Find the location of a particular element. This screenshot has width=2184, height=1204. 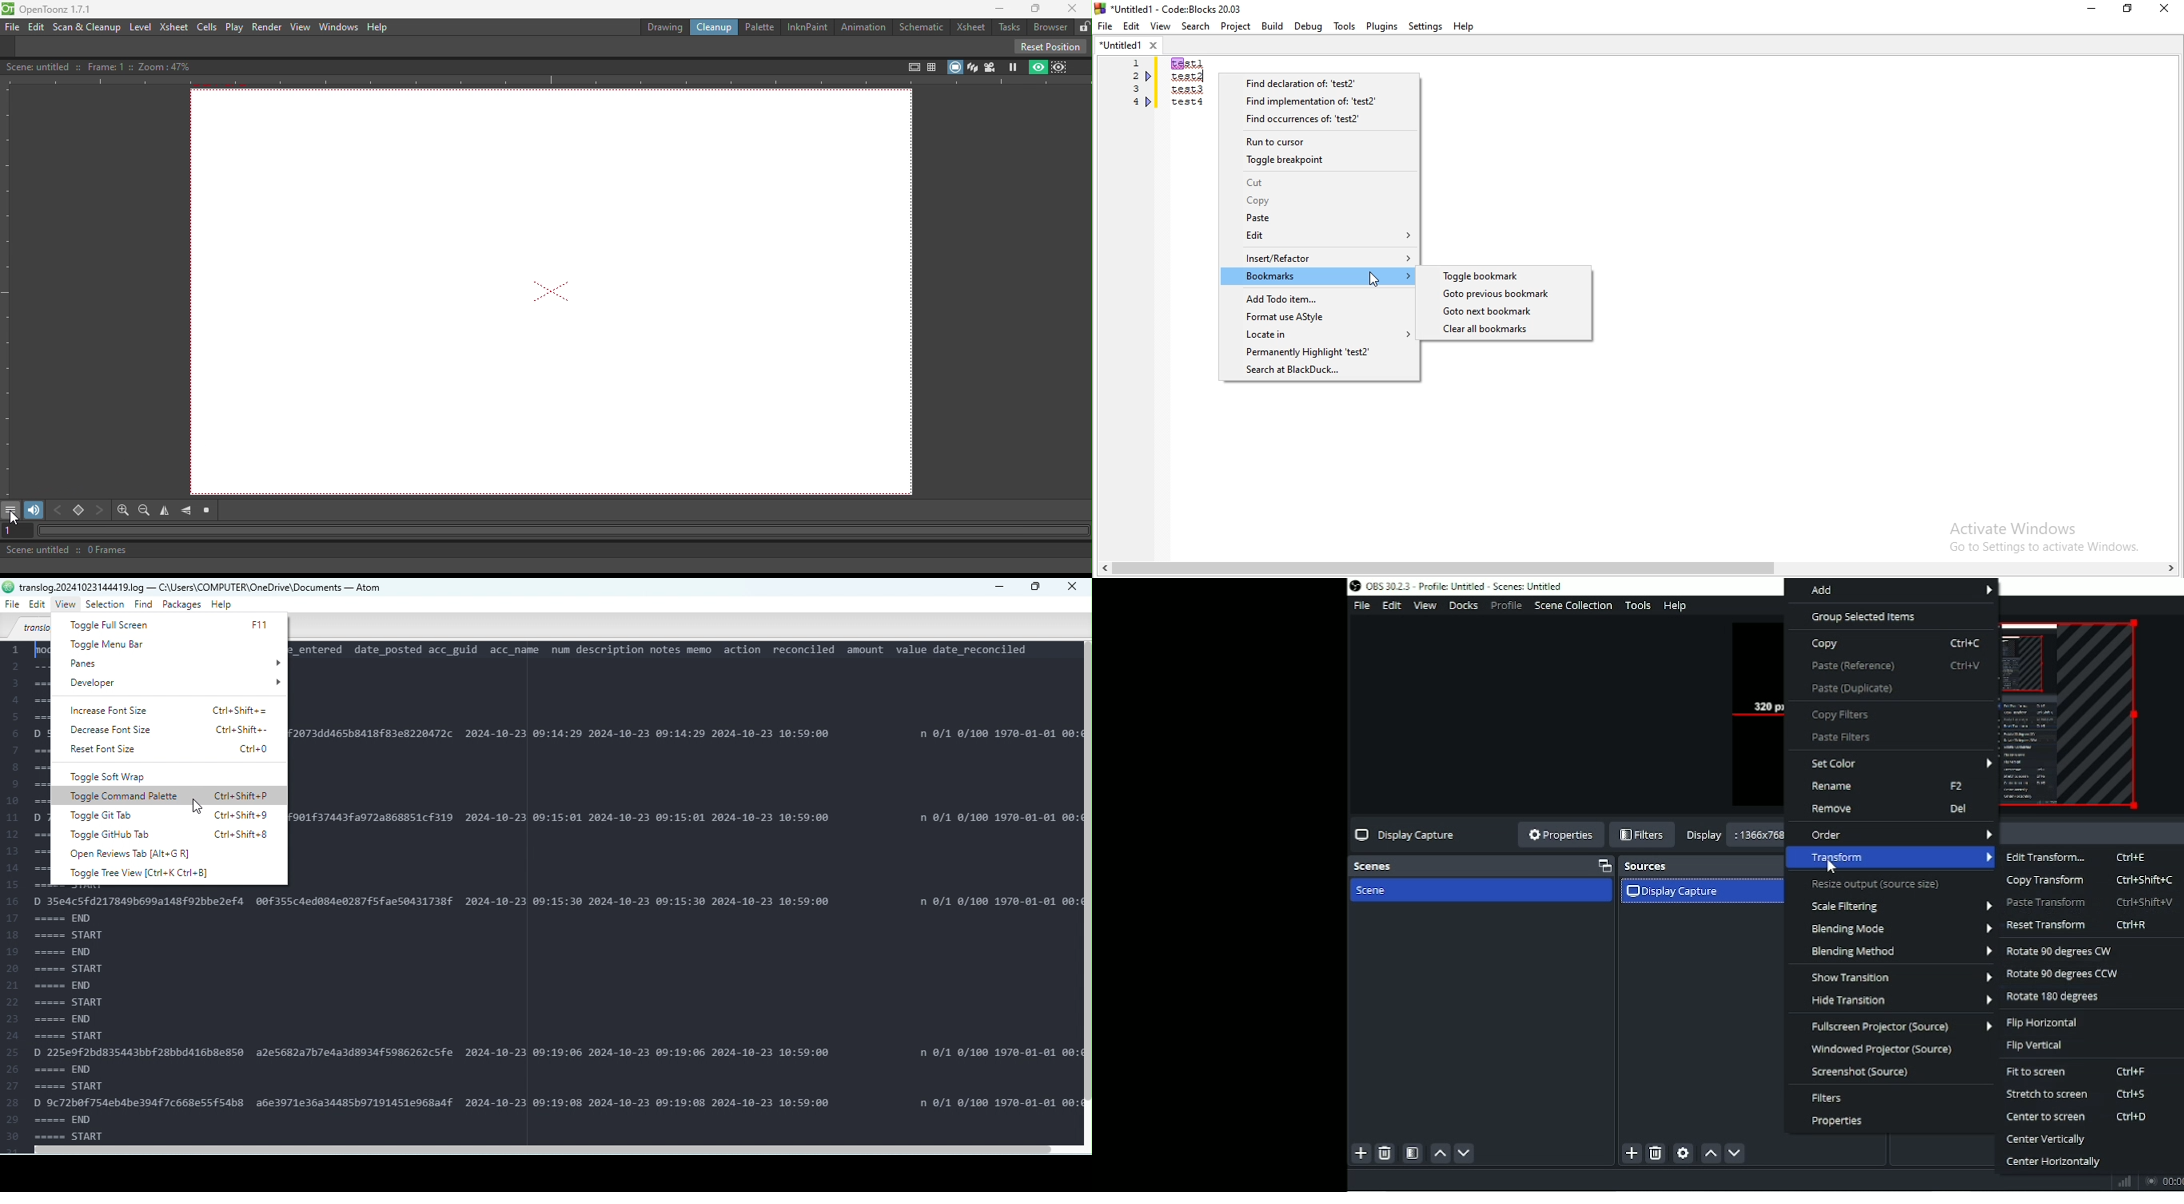

Increase font size is located at coordinates (173, 709).